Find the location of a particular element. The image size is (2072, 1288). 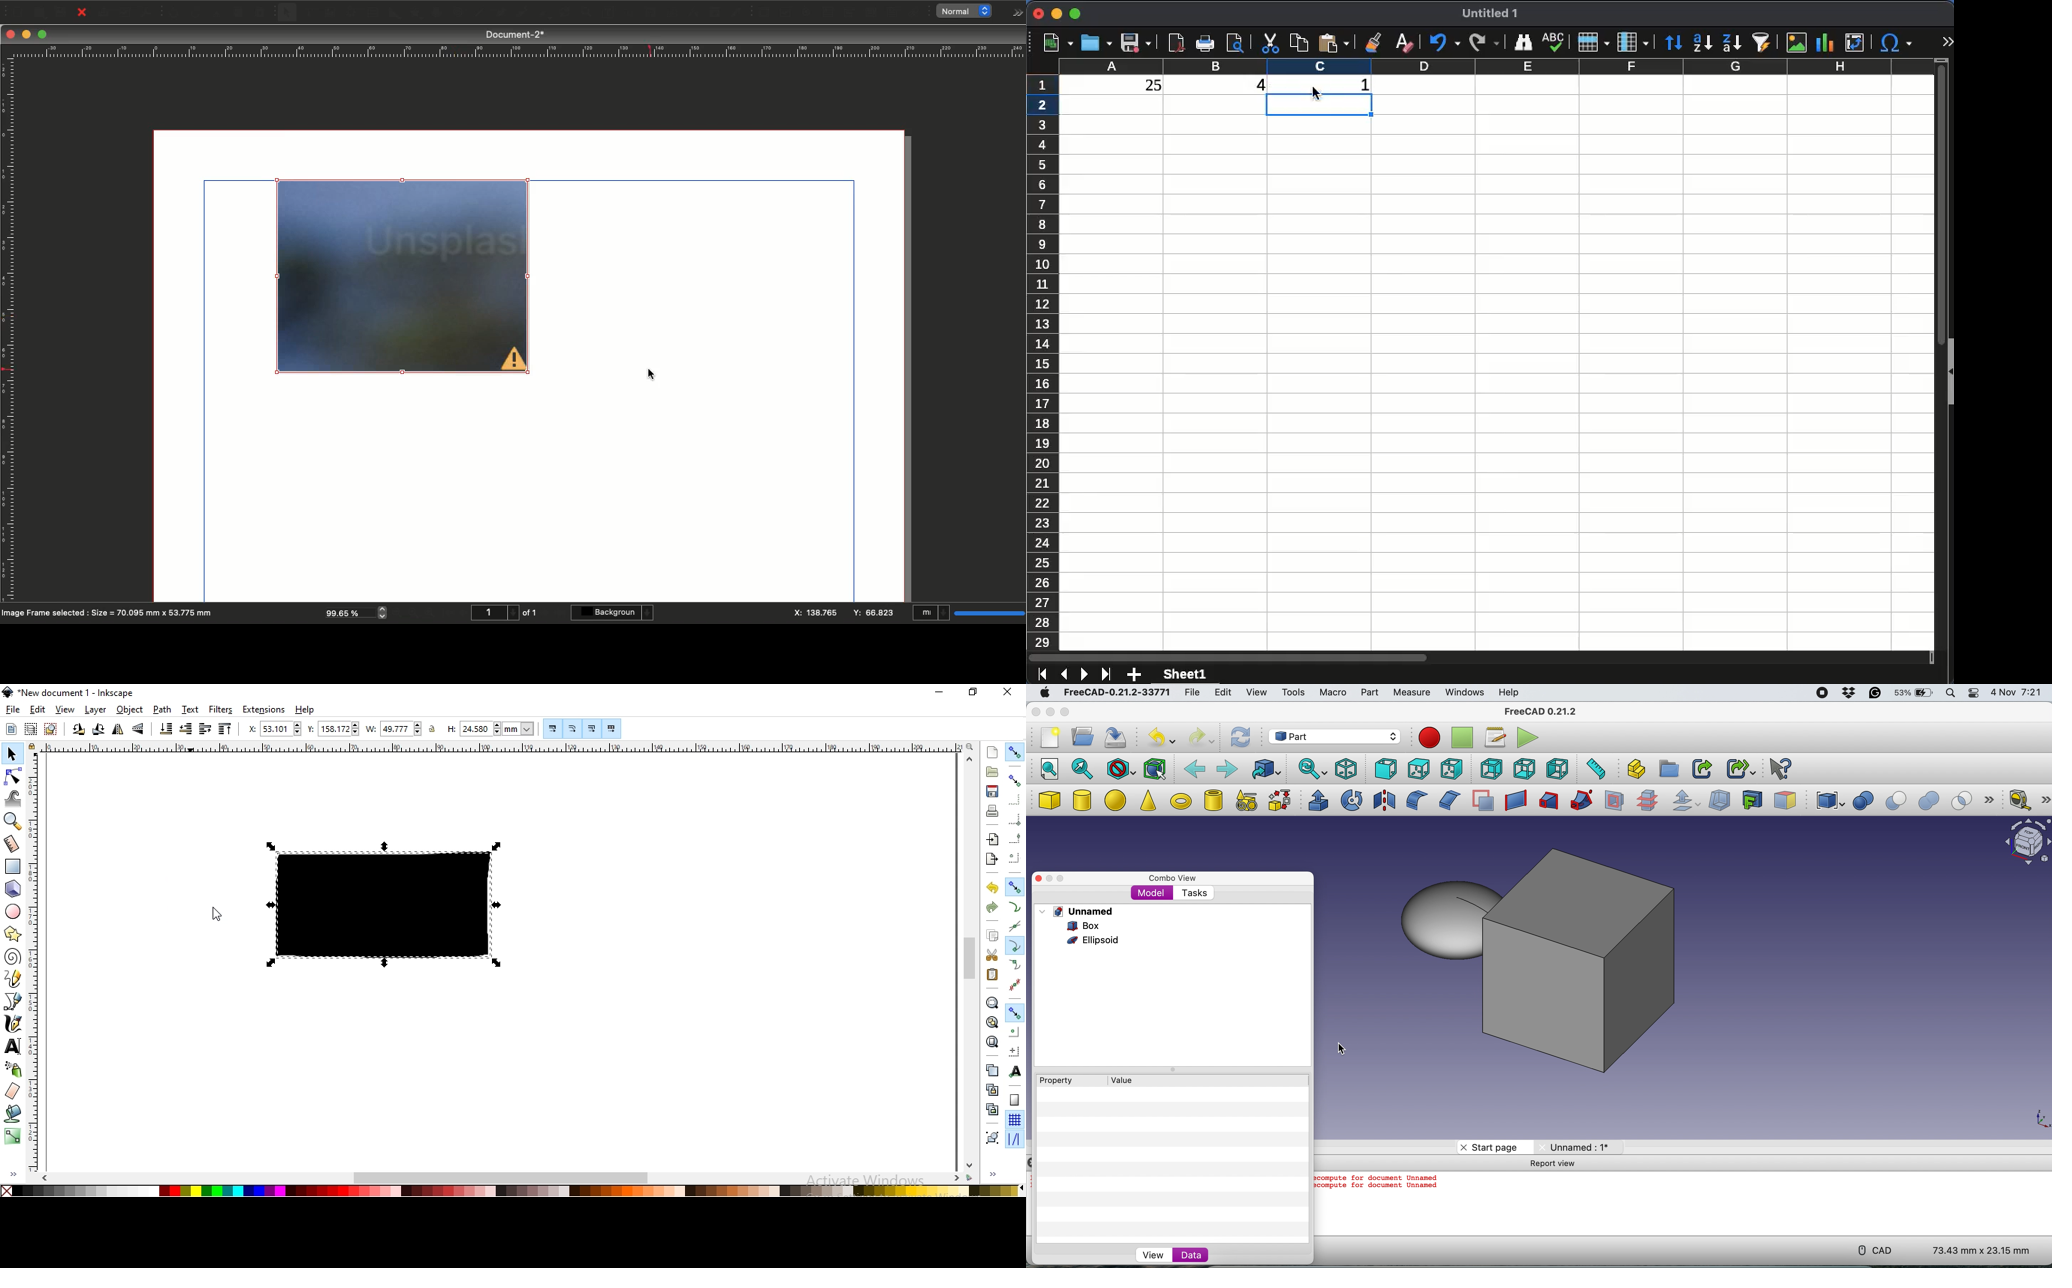

undo is located at coordinates (1160, 738).